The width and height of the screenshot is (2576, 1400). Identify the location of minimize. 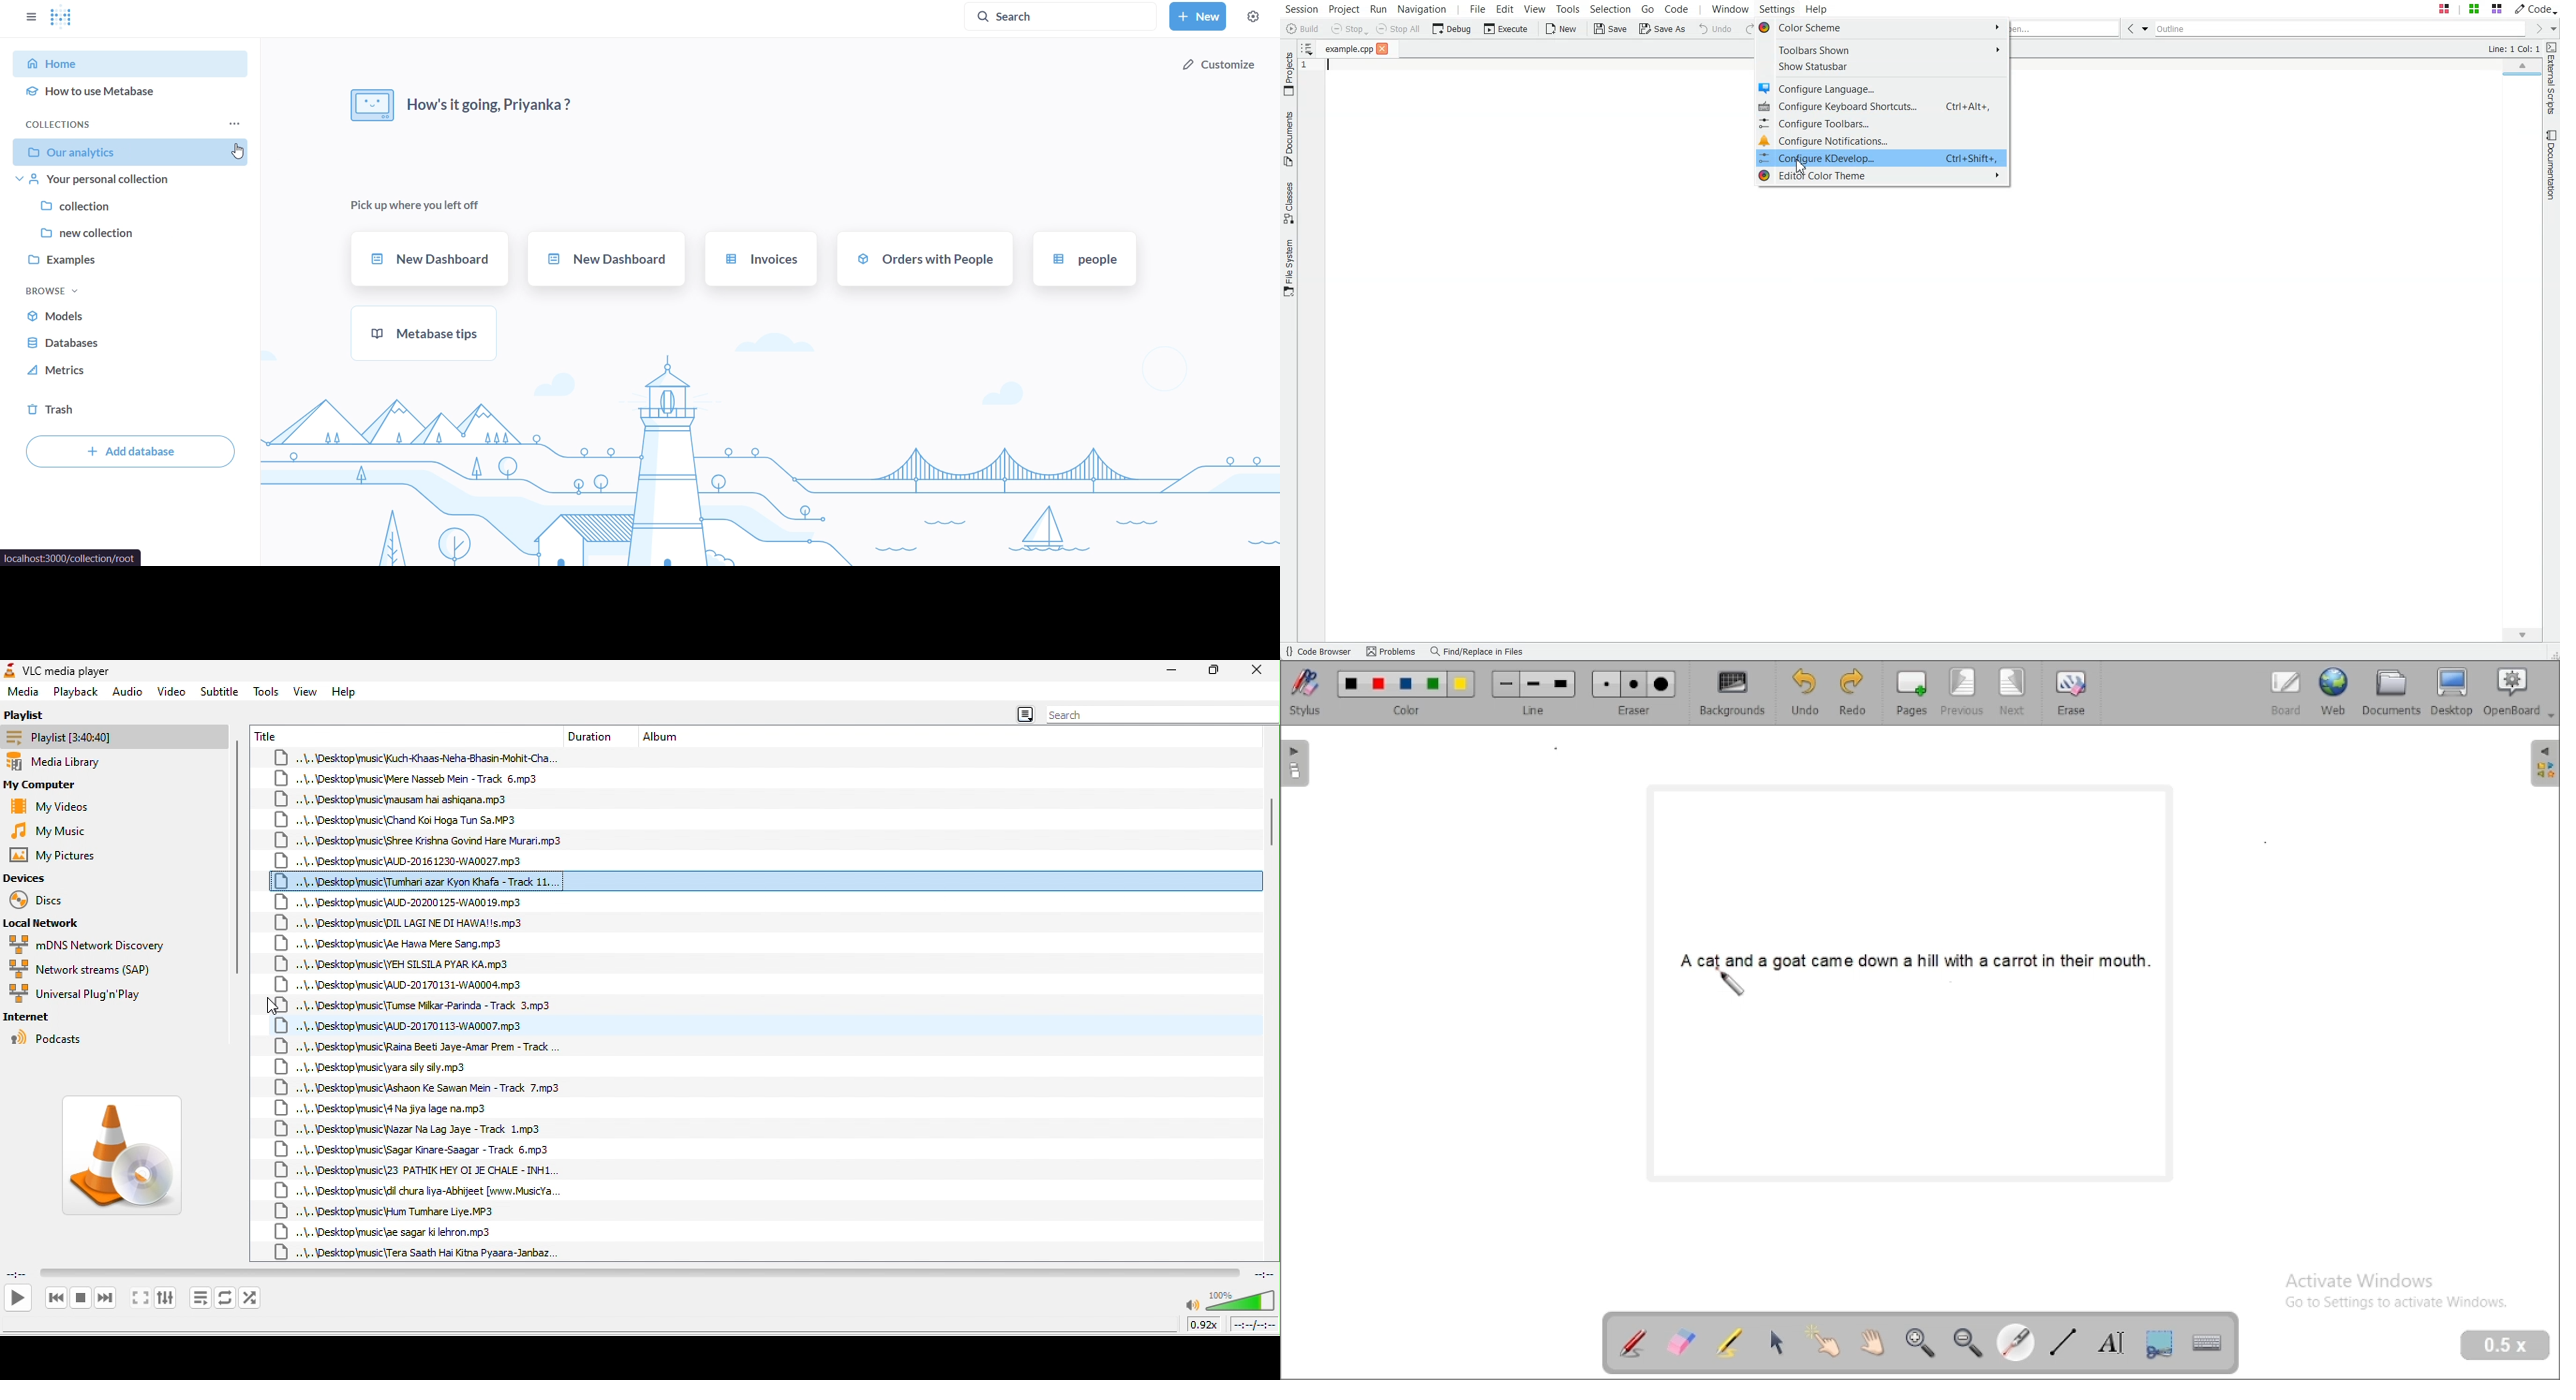
(1171, 670).